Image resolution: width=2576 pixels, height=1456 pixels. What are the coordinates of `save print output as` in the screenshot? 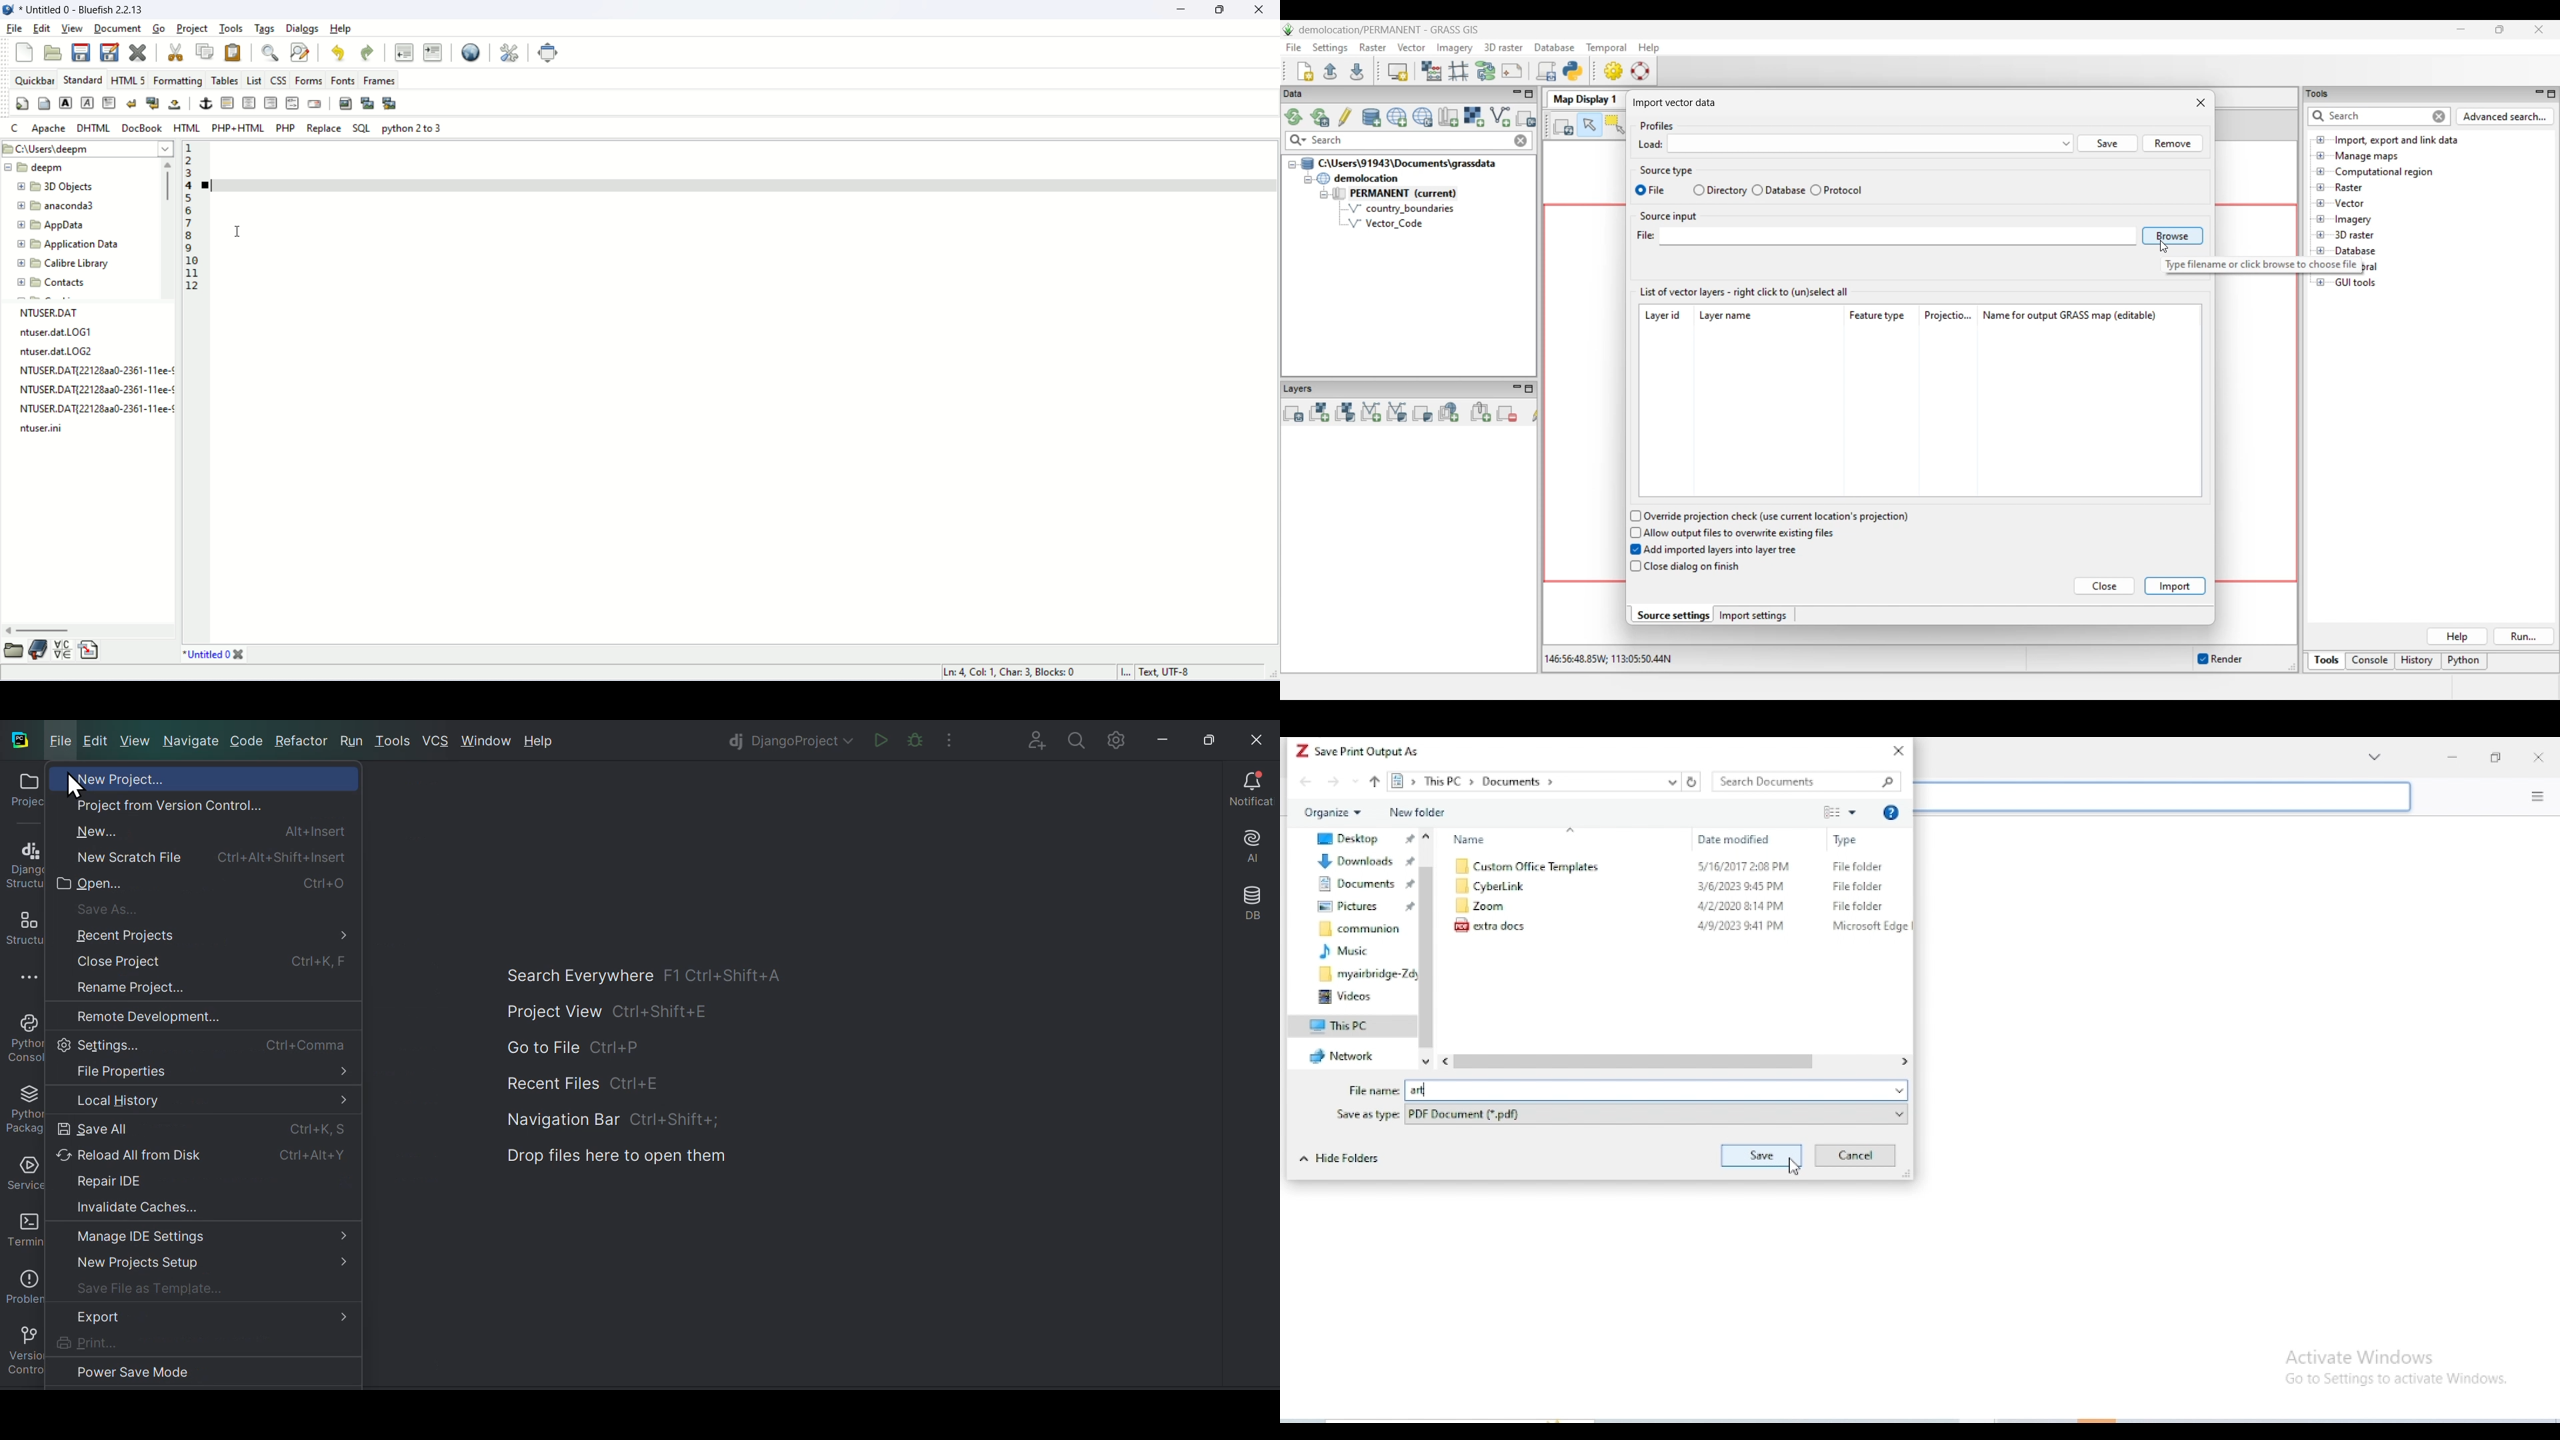 It's located at (1368, 751).